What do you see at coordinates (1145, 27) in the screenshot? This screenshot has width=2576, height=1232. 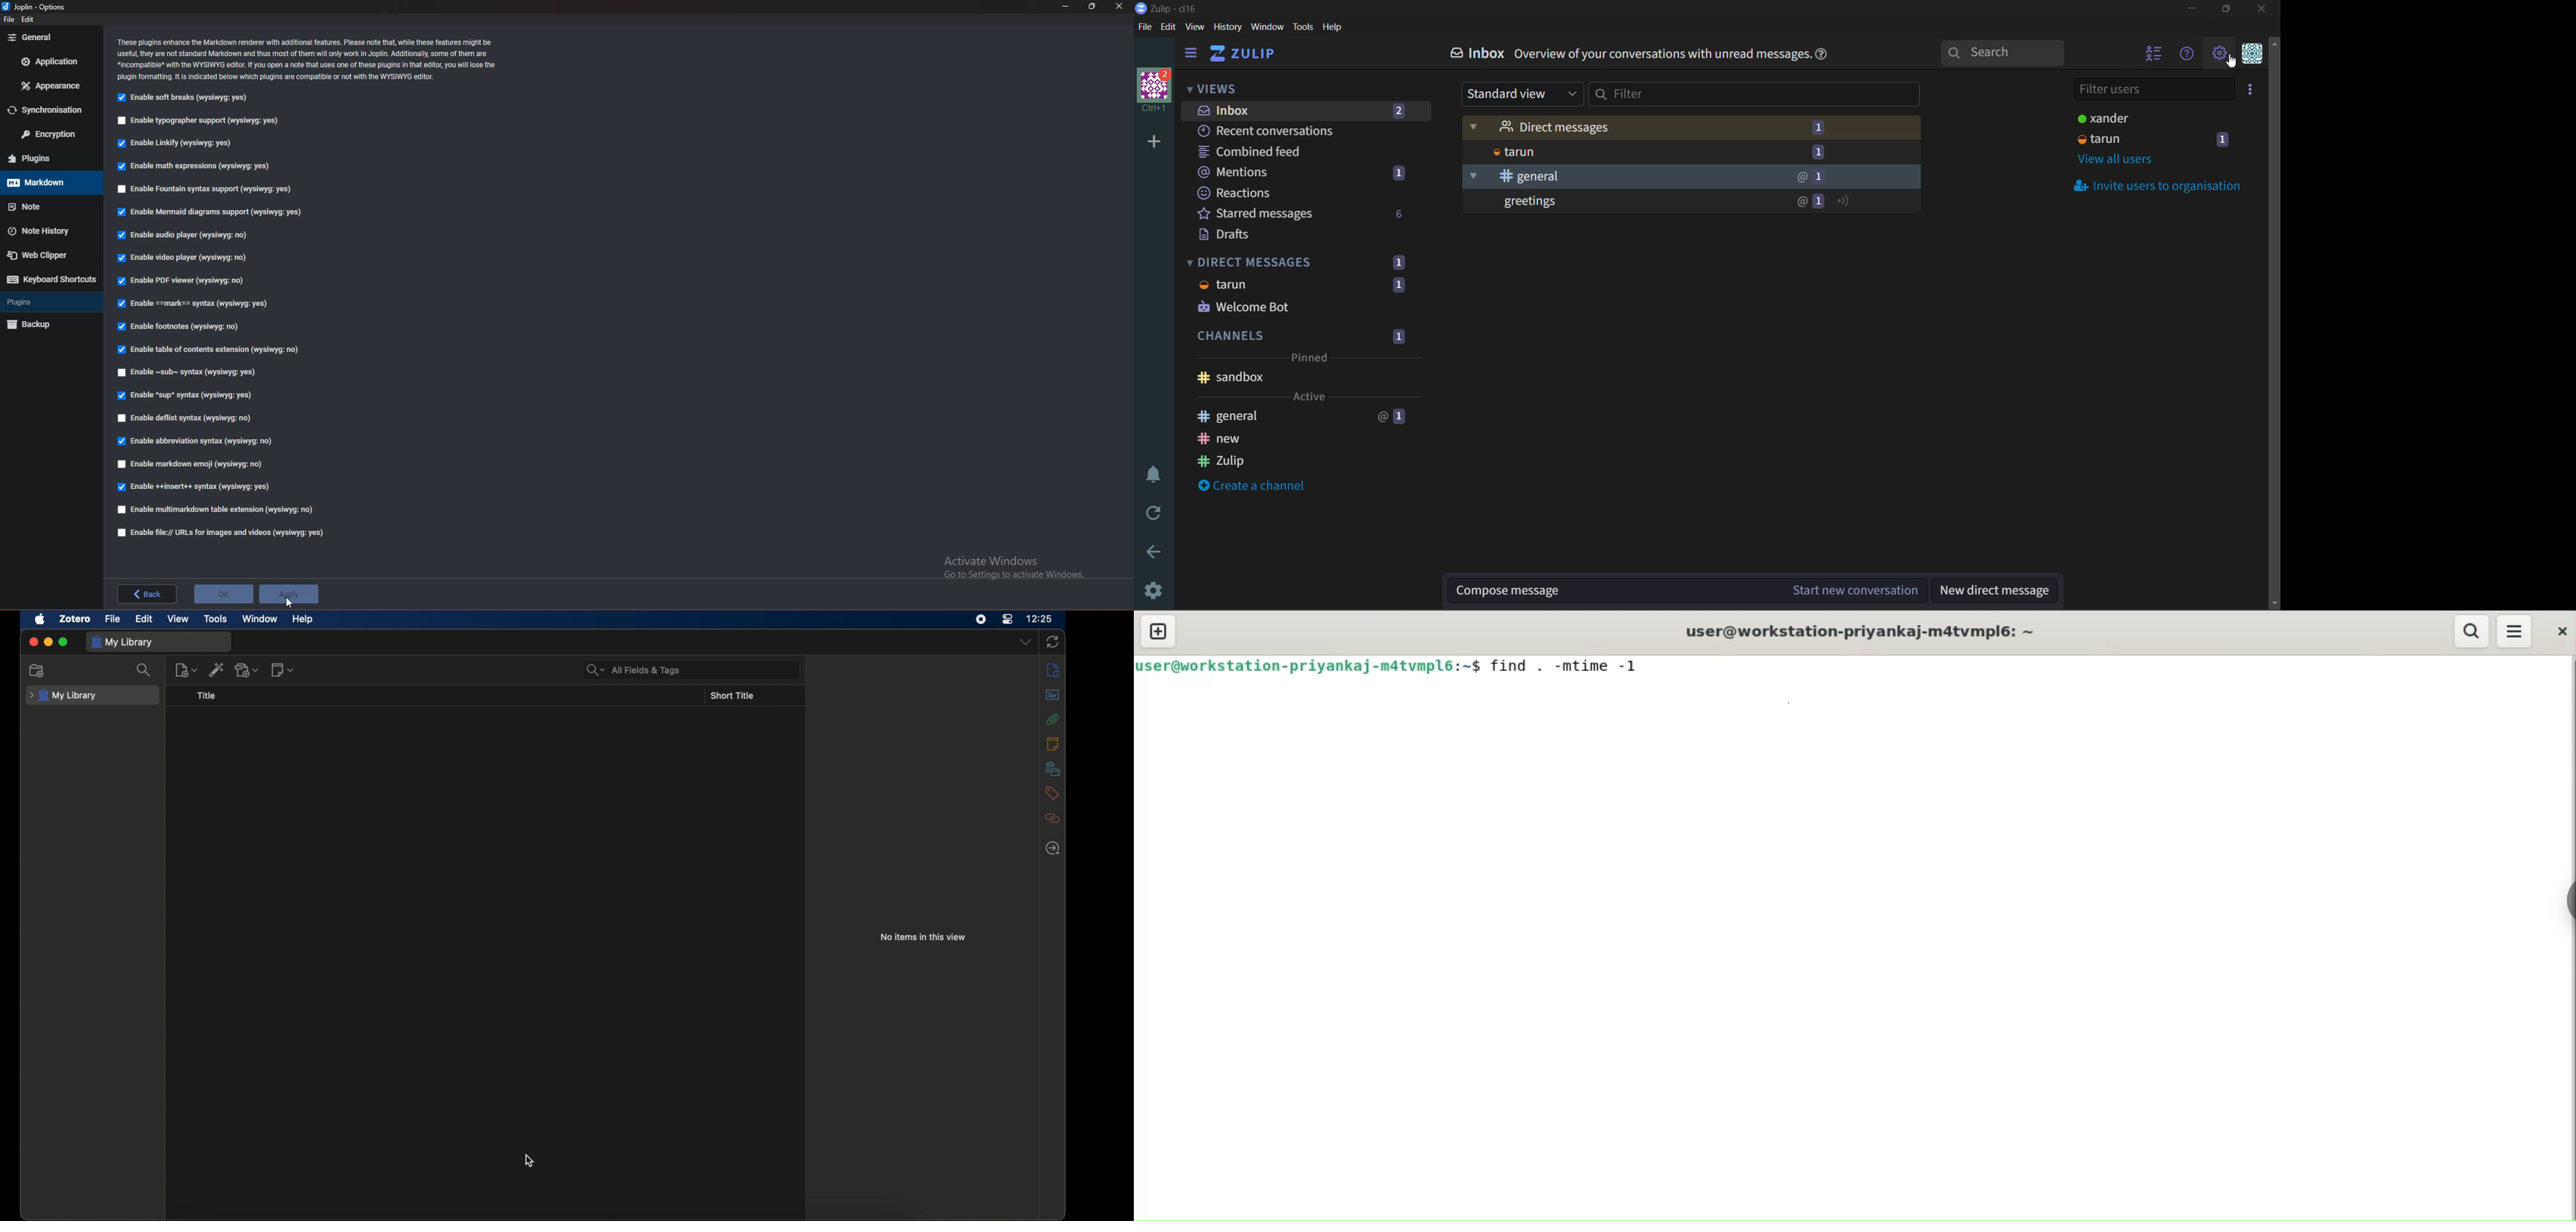 I see `file` at bounding box center [1145, 27].